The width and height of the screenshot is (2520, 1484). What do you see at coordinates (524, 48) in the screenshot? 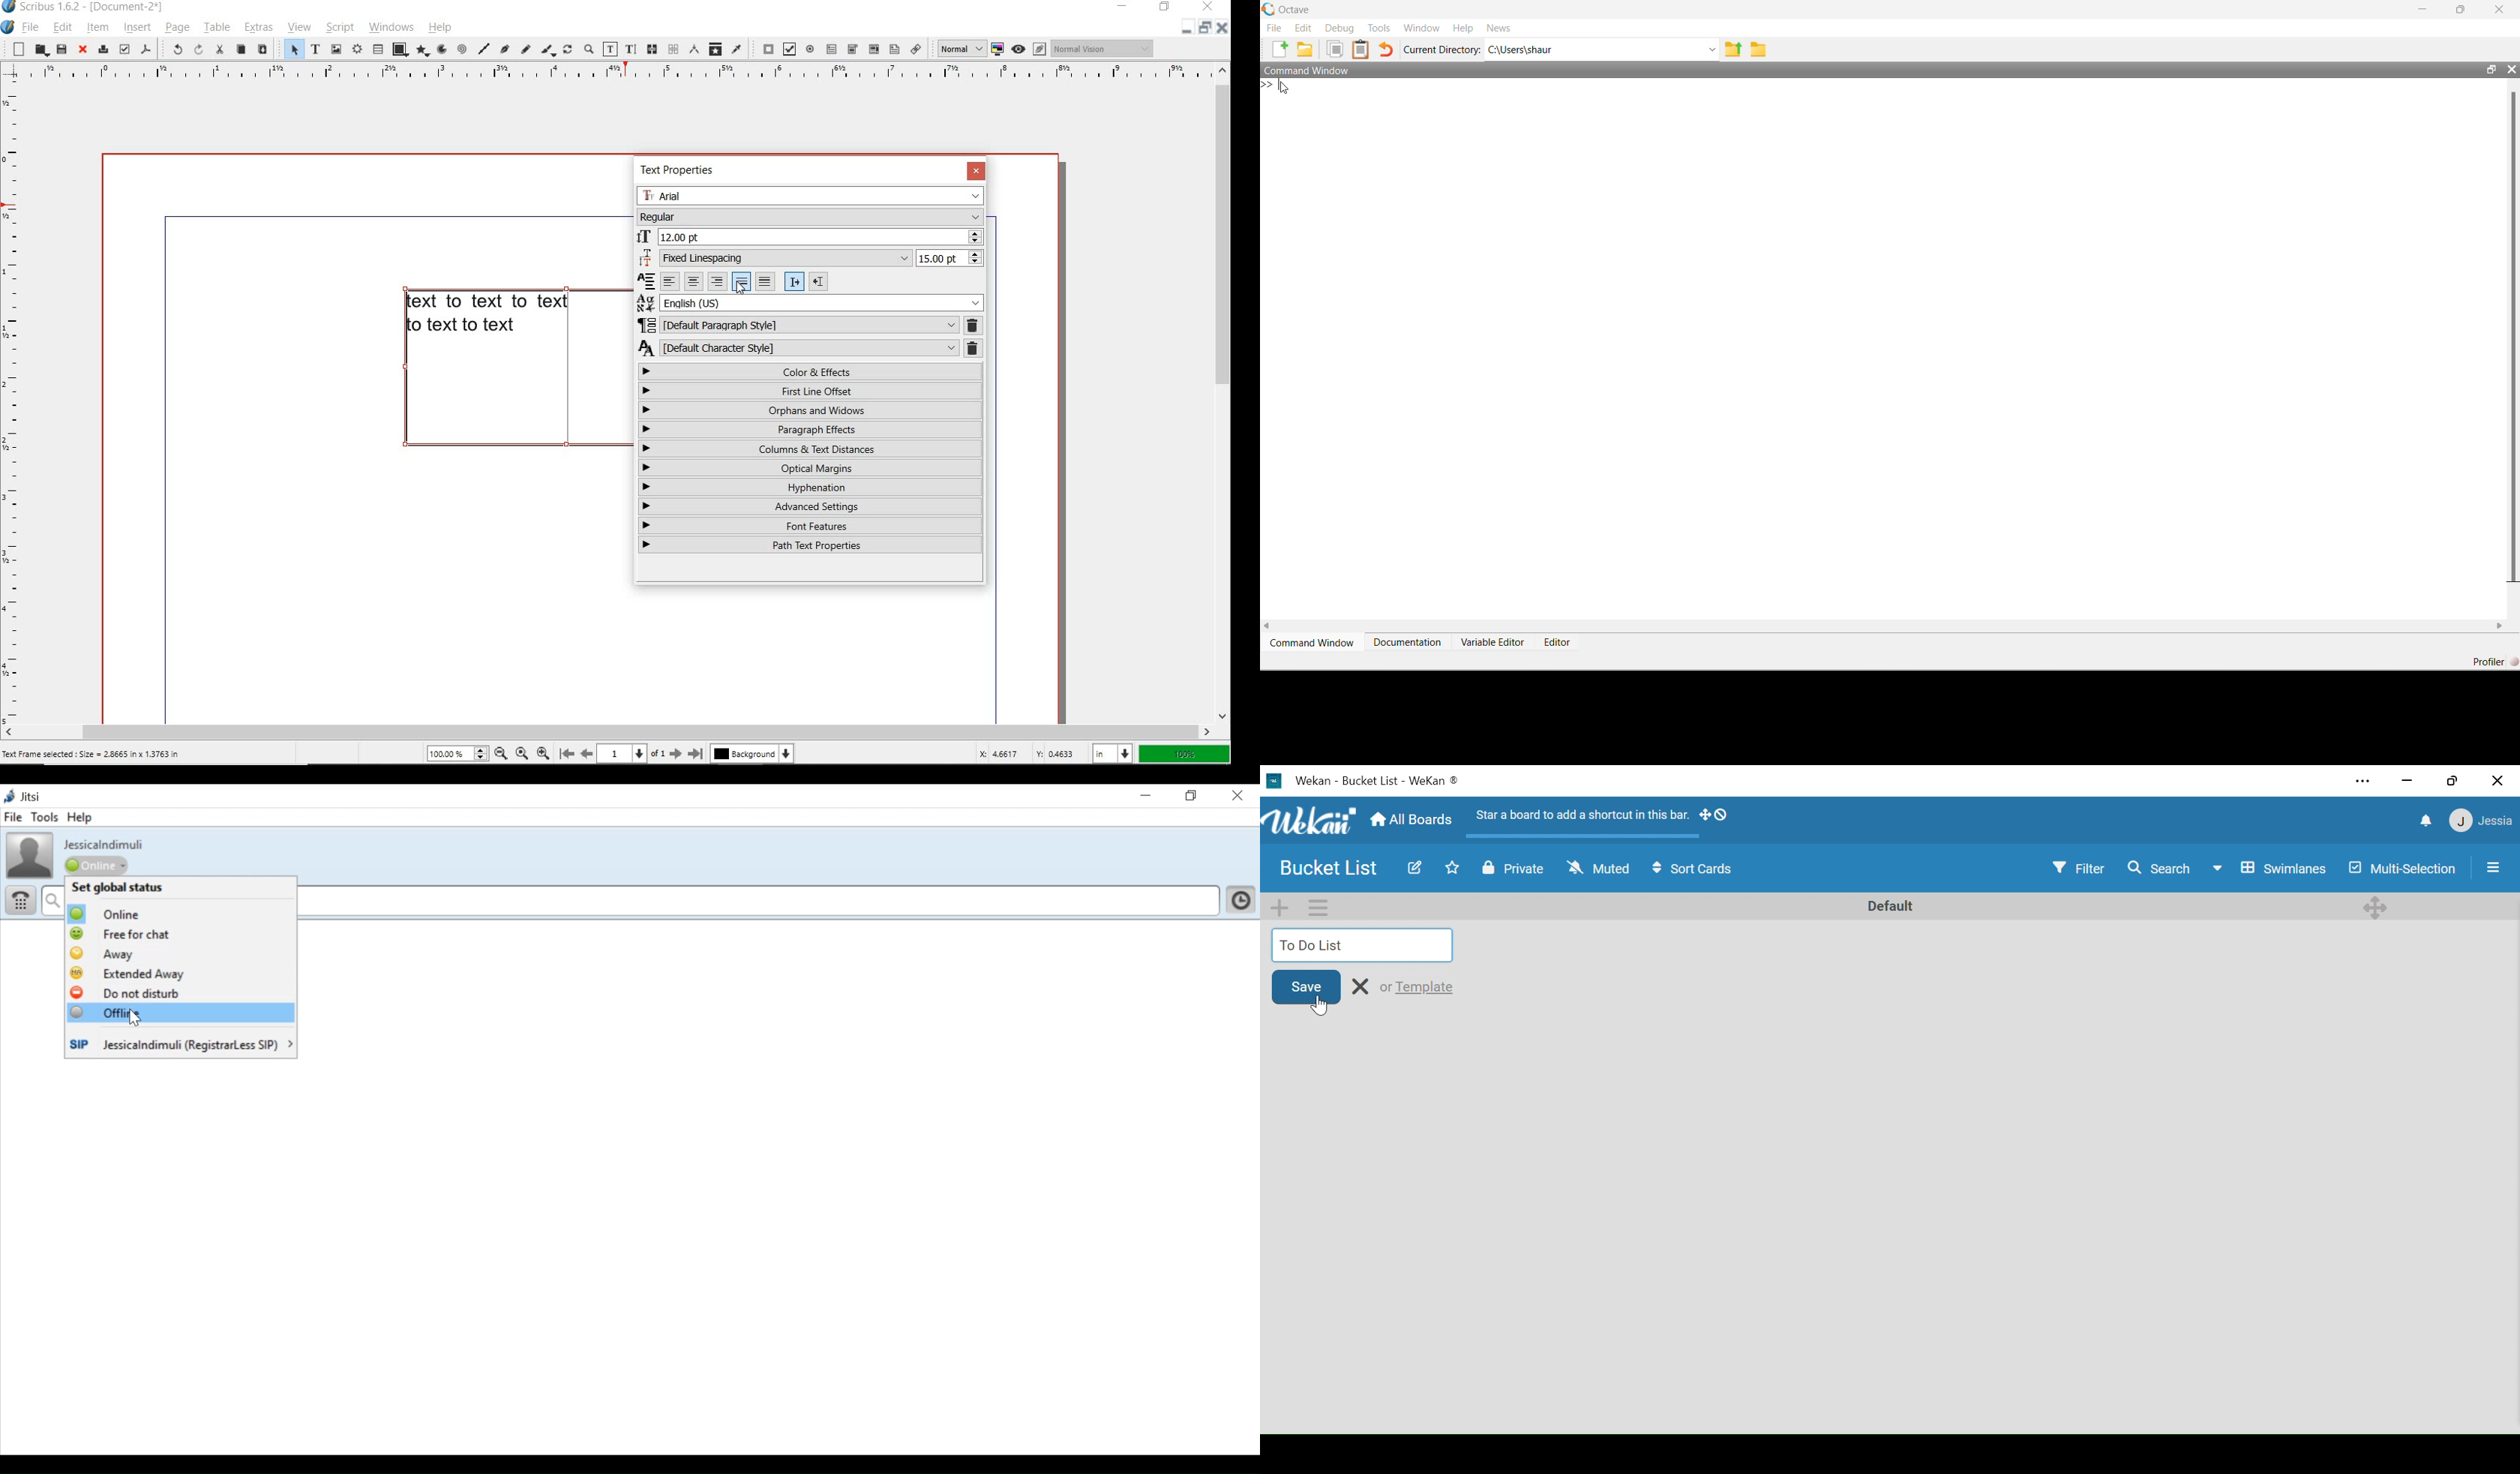
I see `freehand line` at bounding box center [524, 48].